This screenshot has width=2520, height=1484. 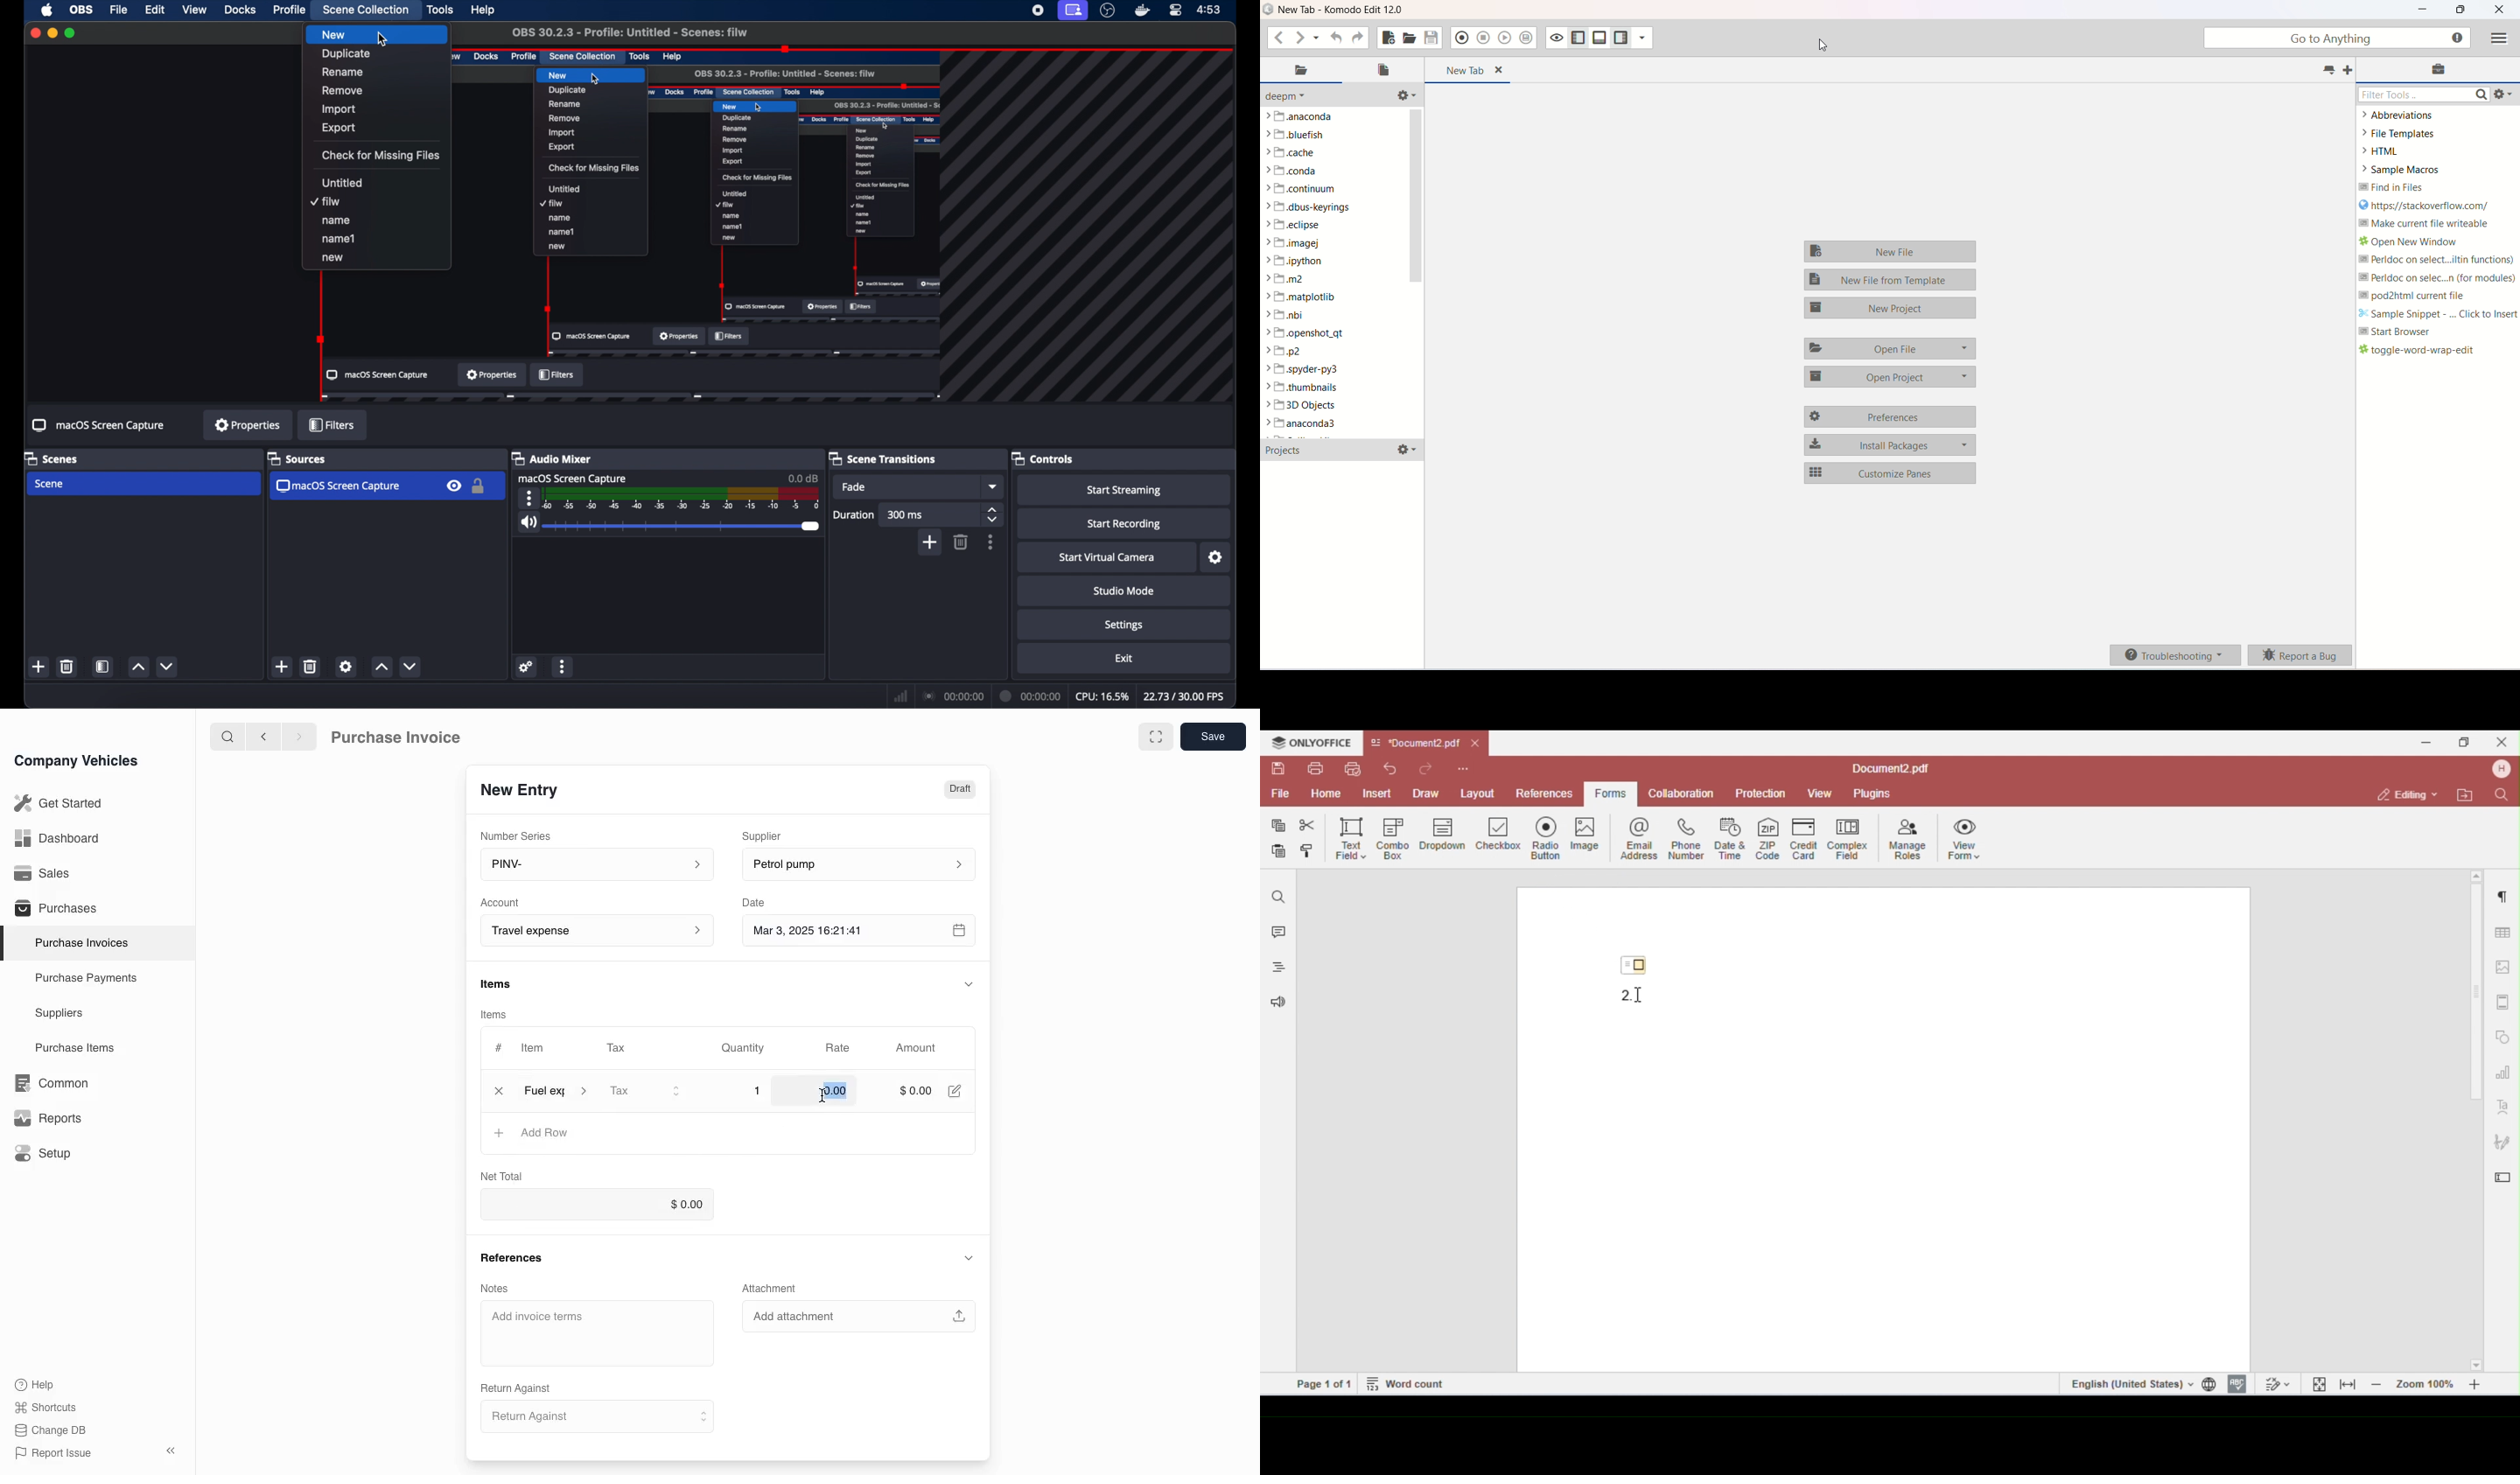 I want to click on Sales, so click(x=43, y=873).